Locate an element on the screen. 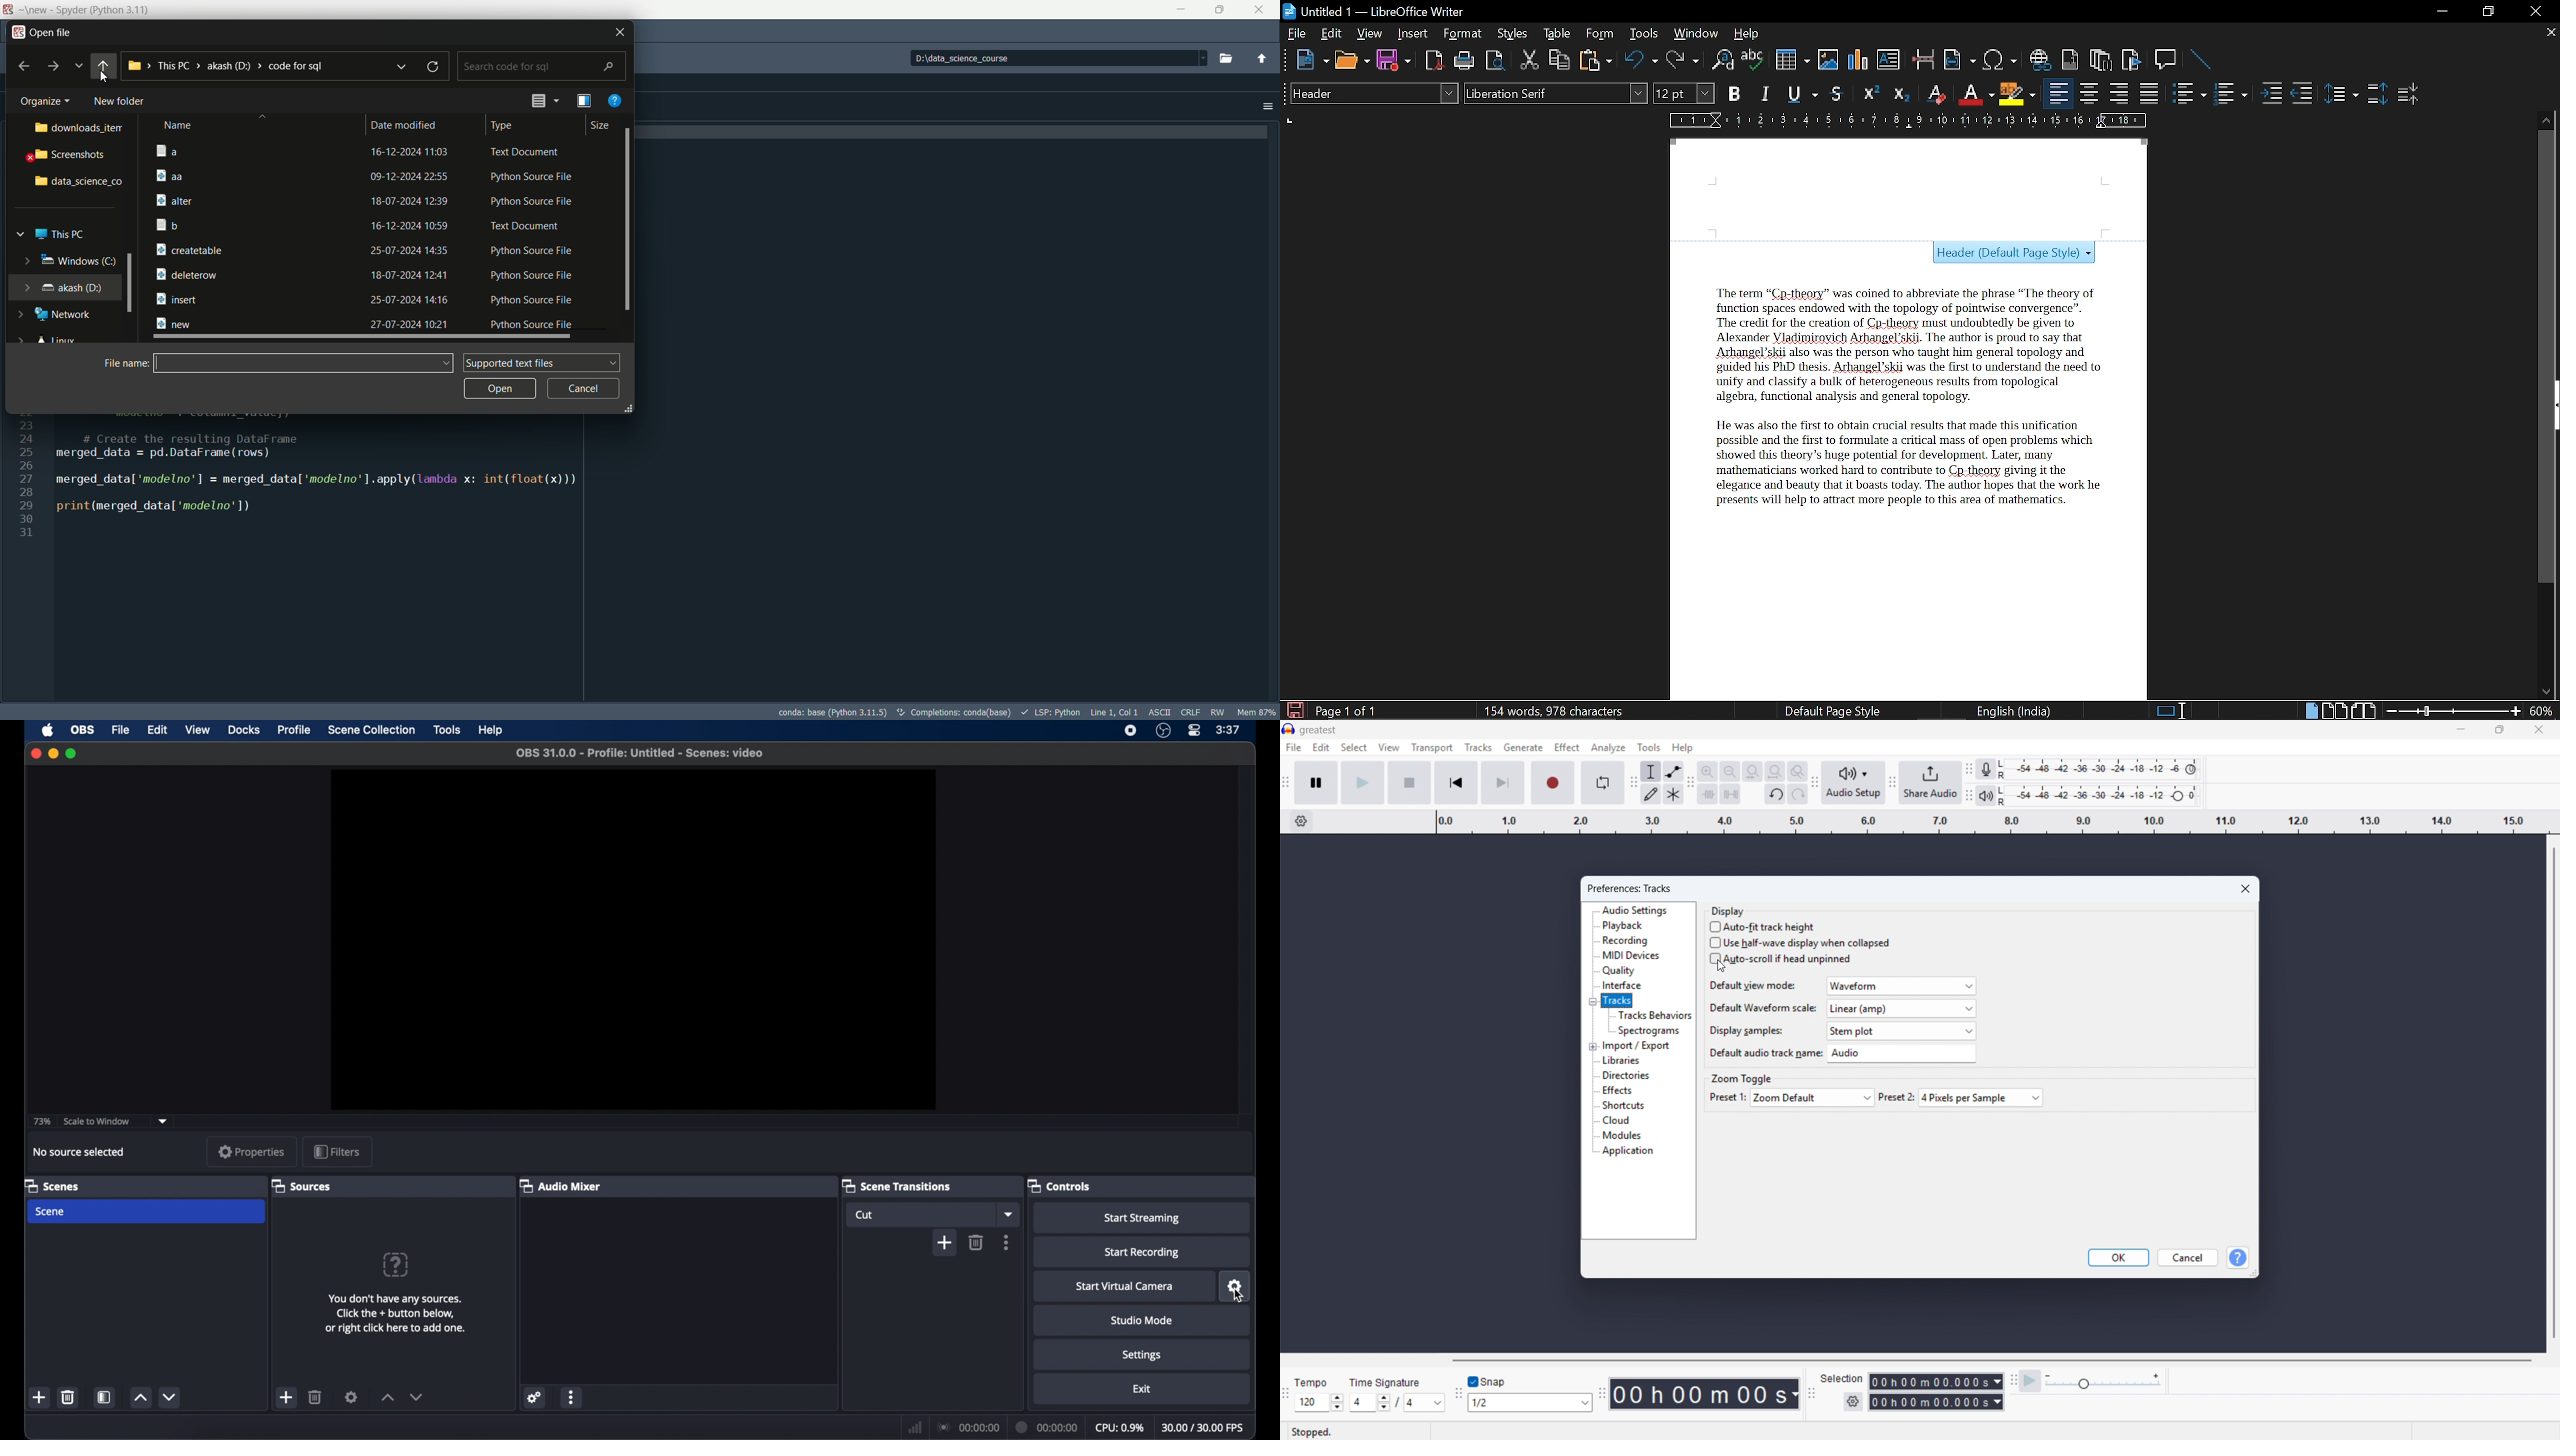  Select snapping  is located at coordinates (1530, 1402).